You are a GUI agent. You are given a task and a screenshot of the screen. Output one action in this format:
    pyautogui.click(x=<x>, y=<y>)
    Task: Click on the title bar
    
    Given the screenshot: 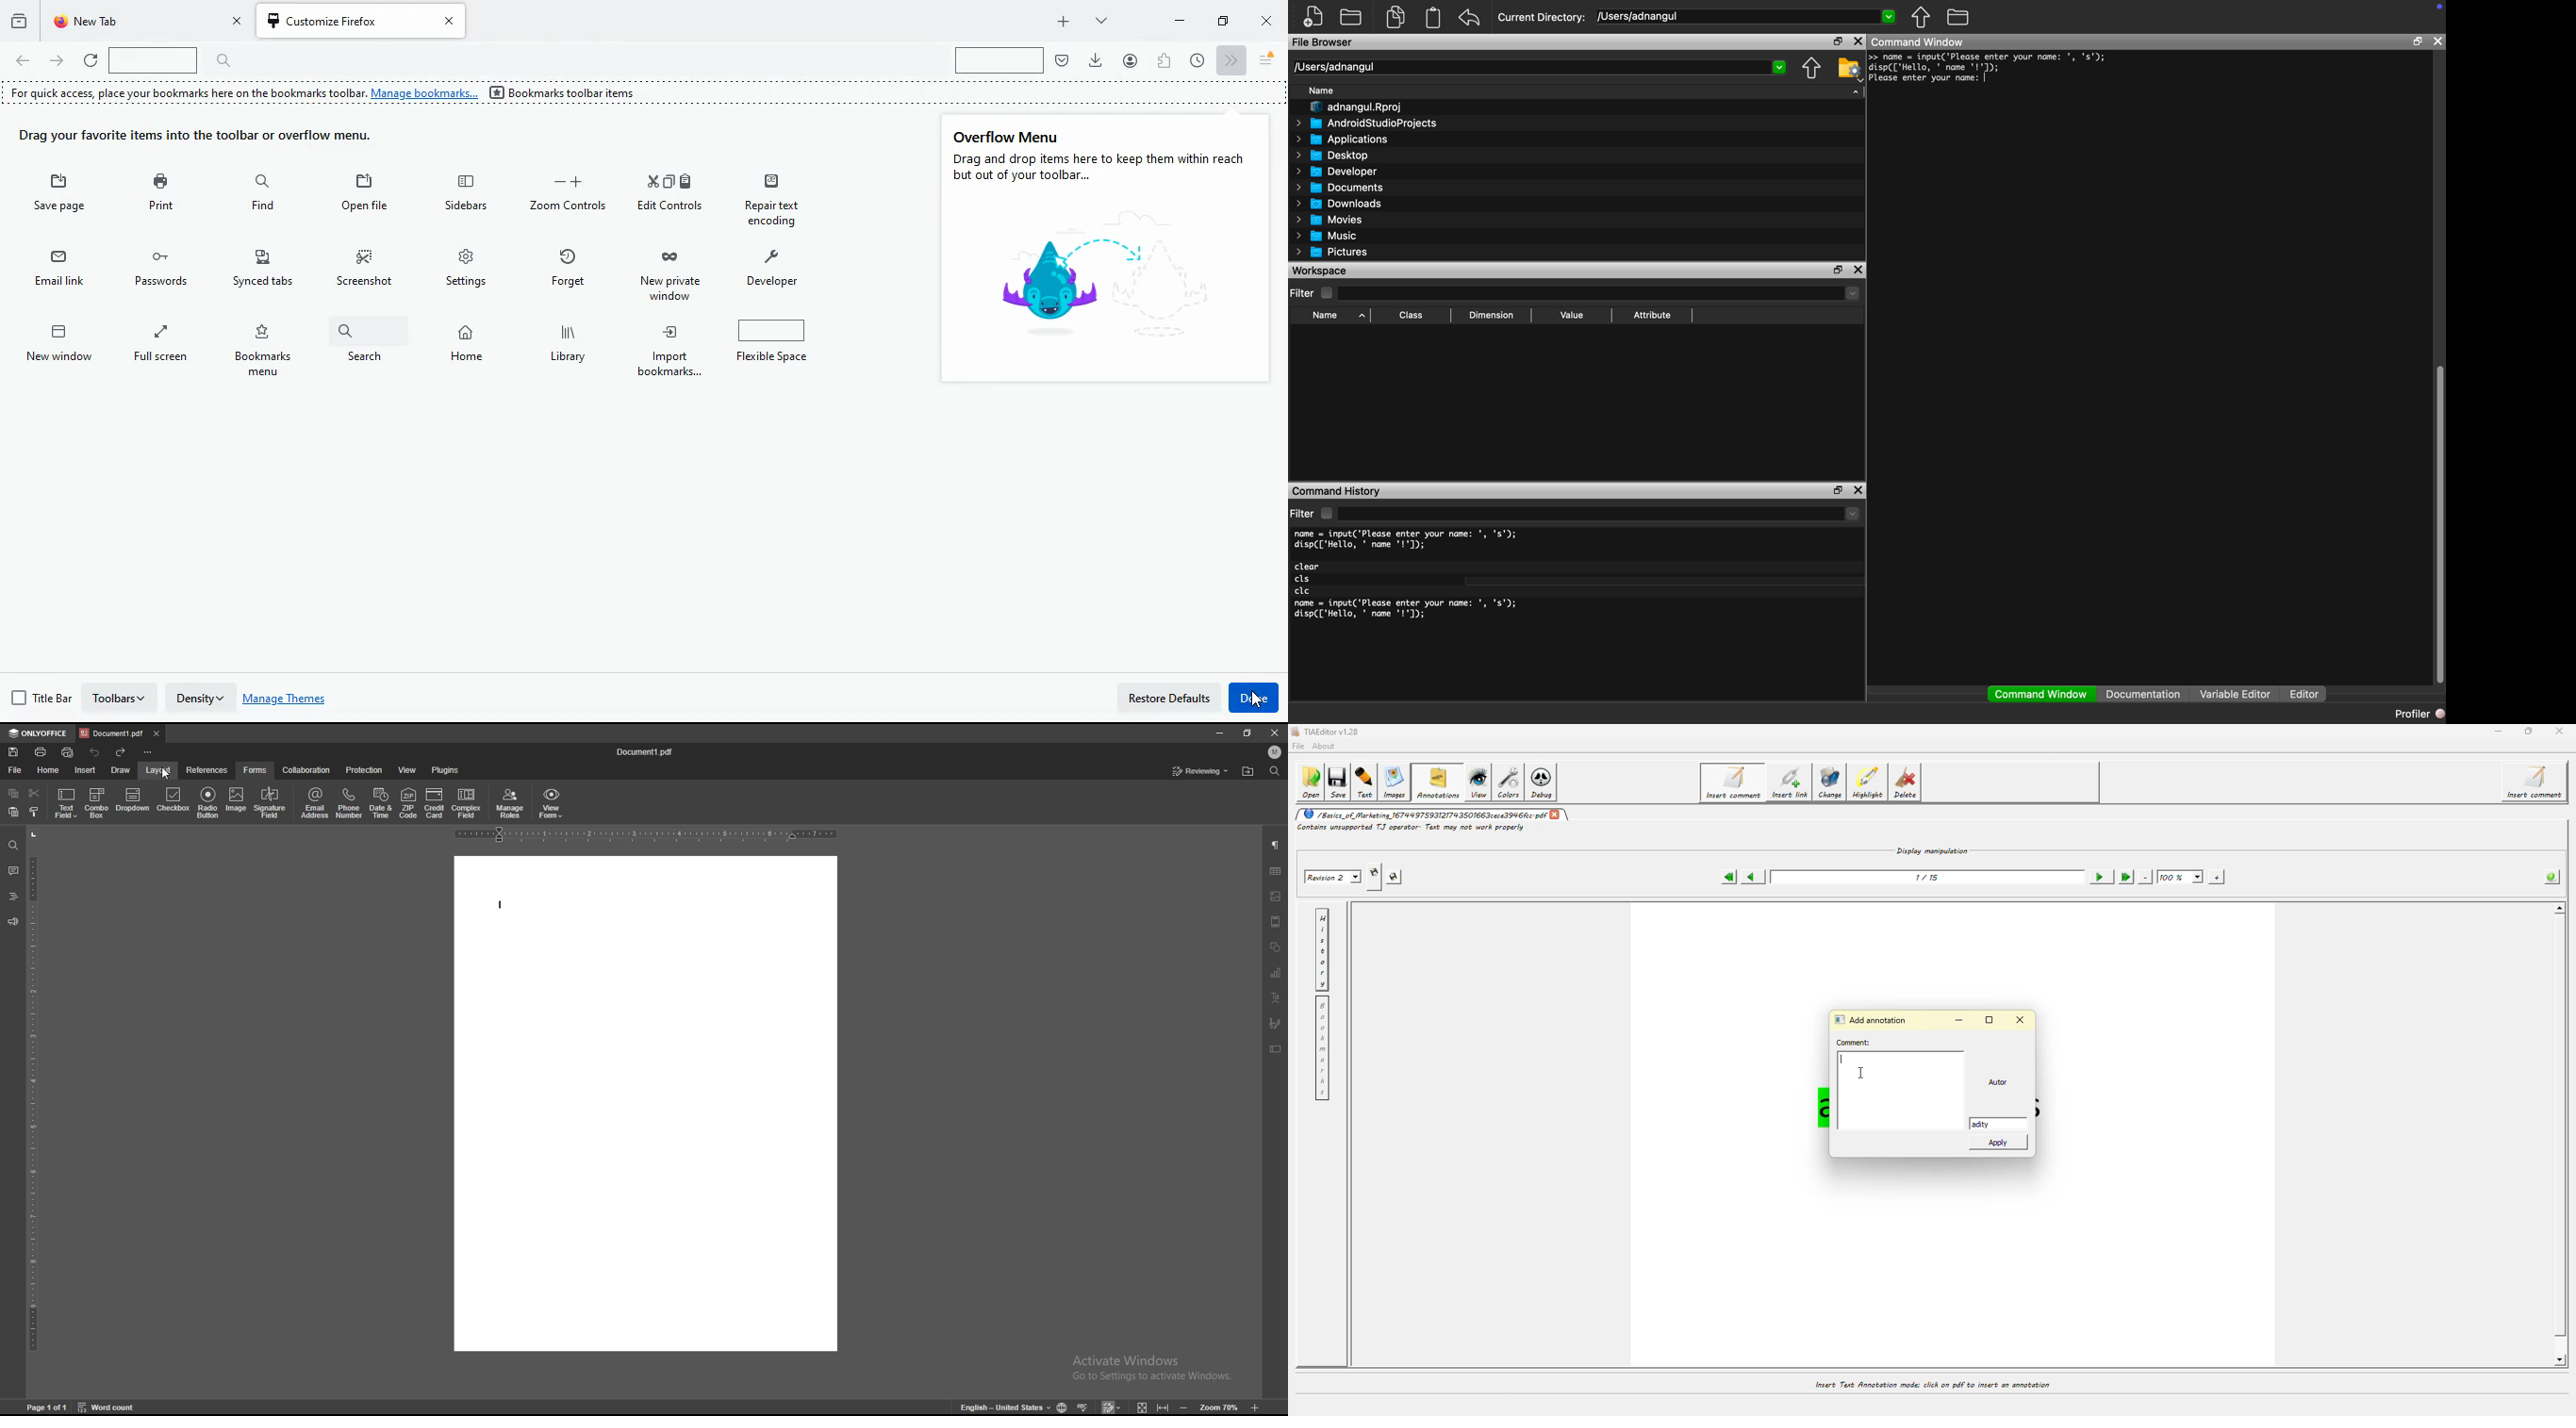 What is the action you would take?
    pyautogui.click(x=41, y=699)
    